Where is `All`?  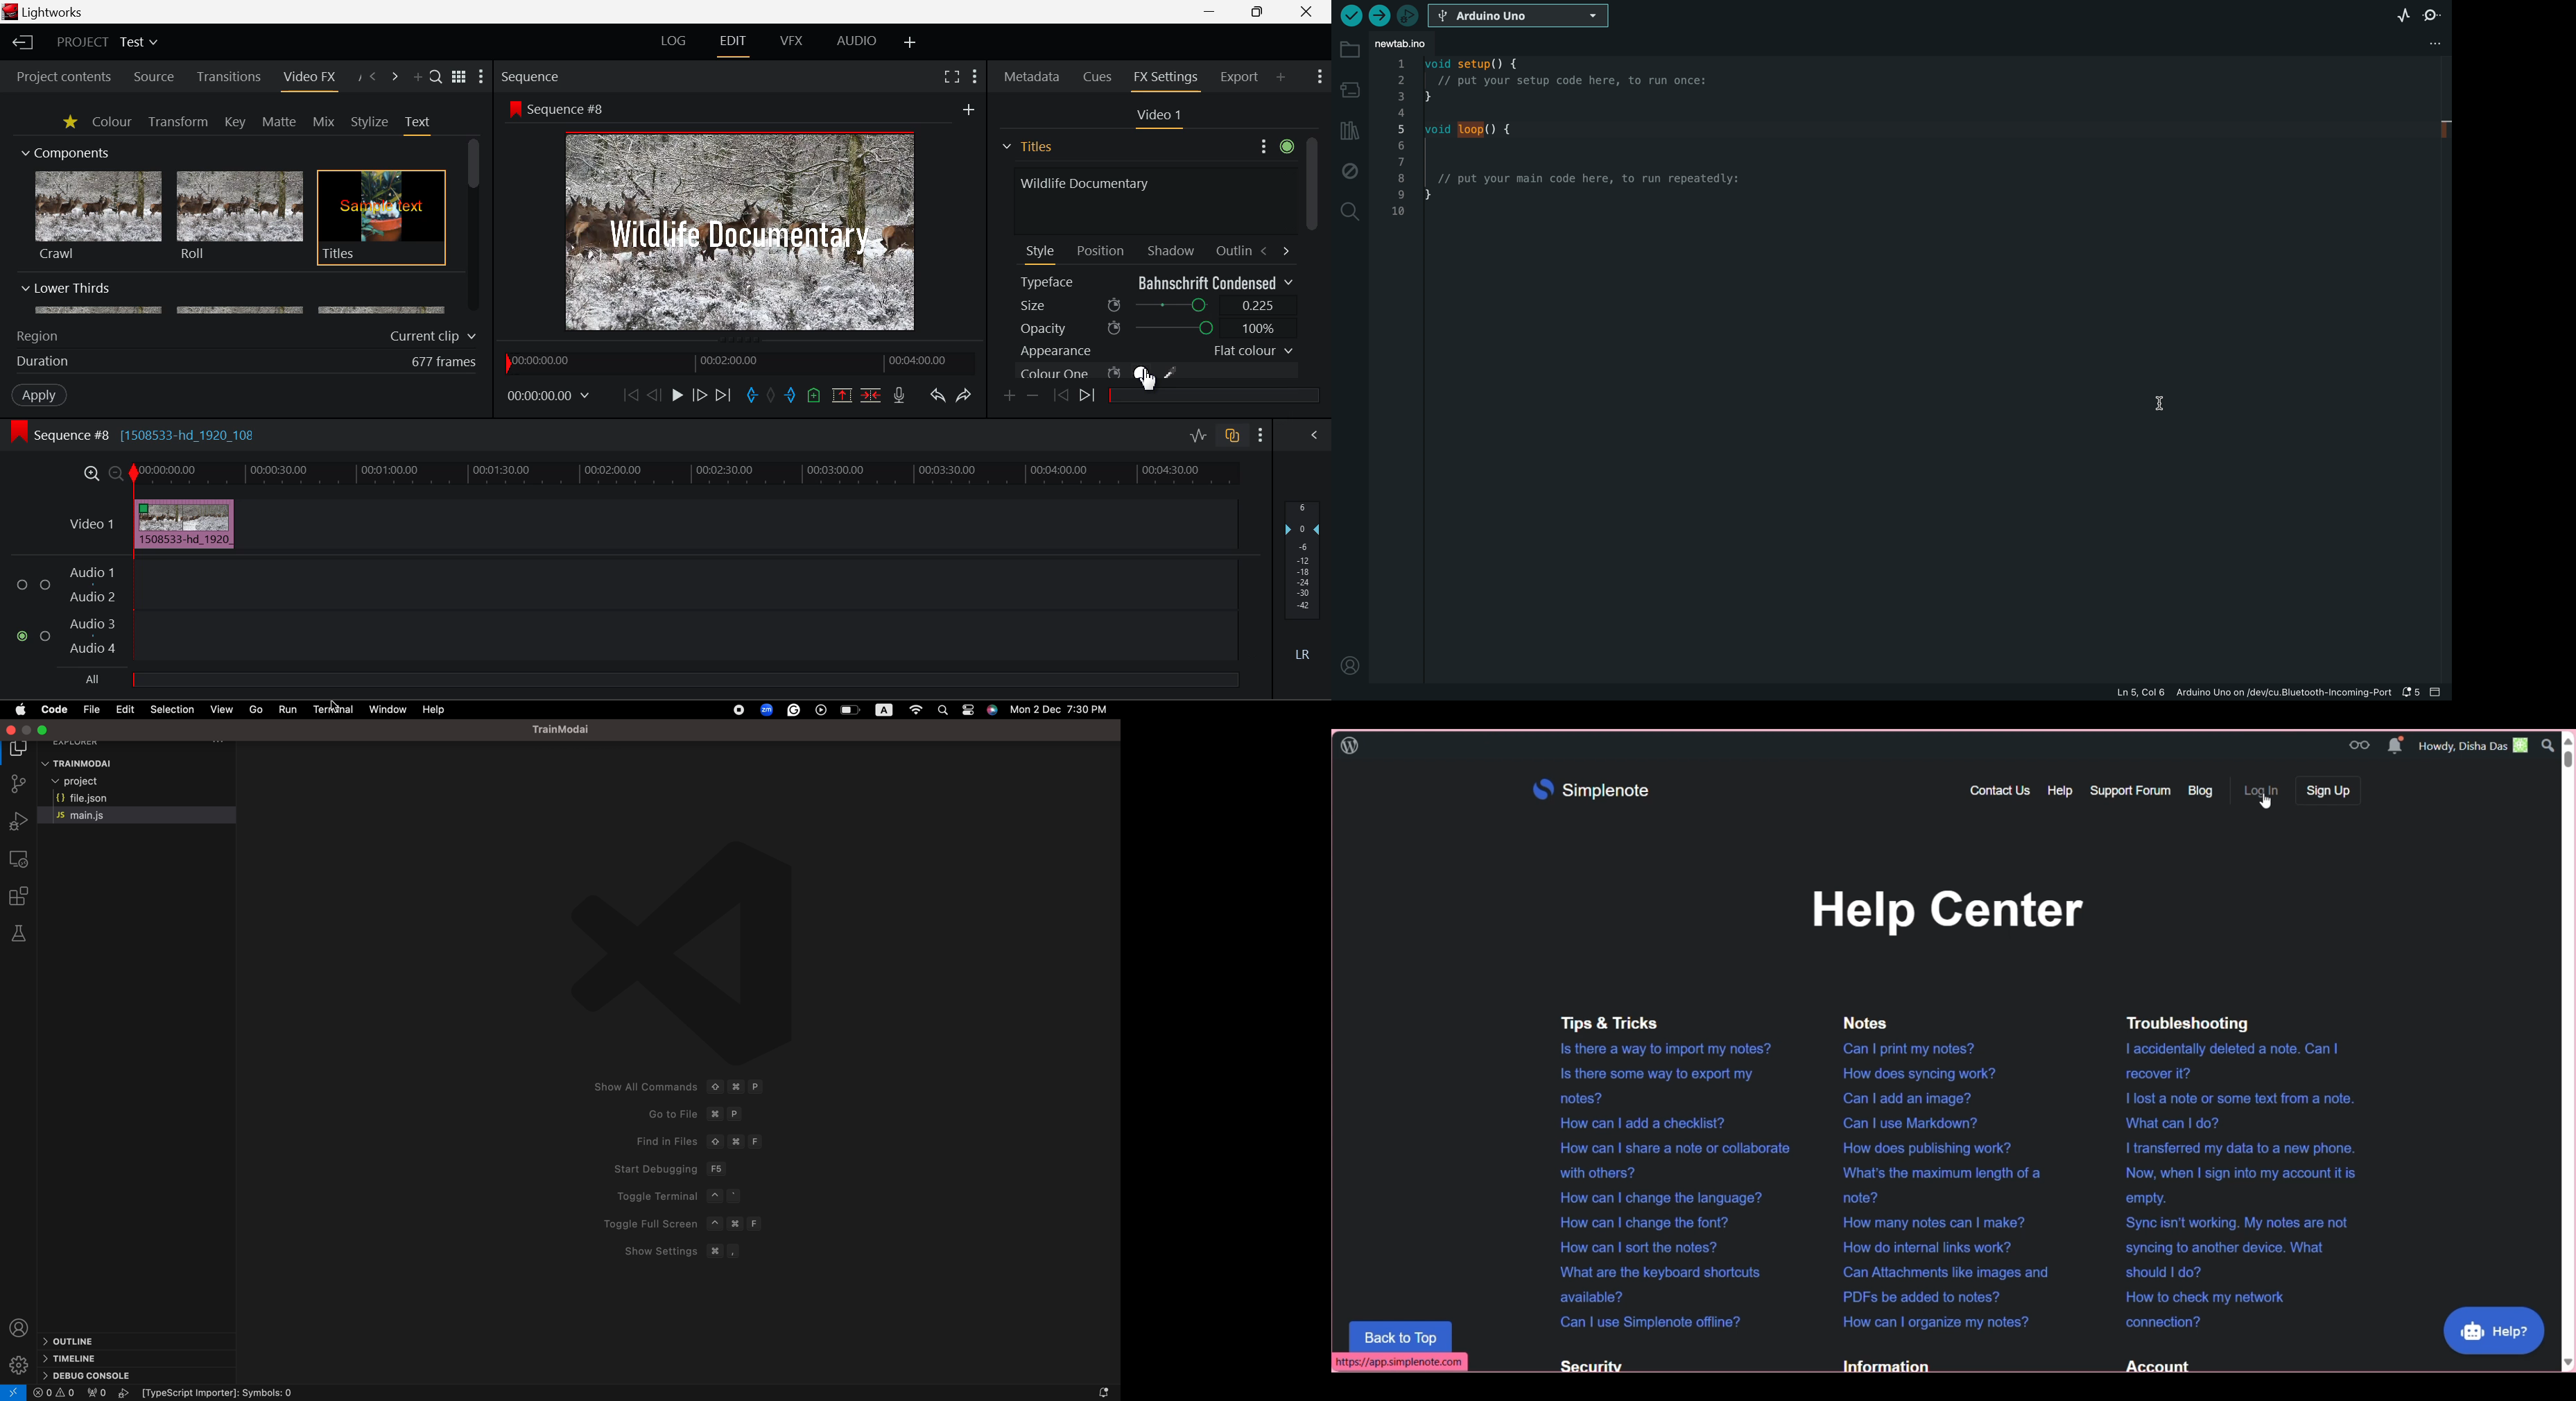
All is located at coordinates (94, 680).